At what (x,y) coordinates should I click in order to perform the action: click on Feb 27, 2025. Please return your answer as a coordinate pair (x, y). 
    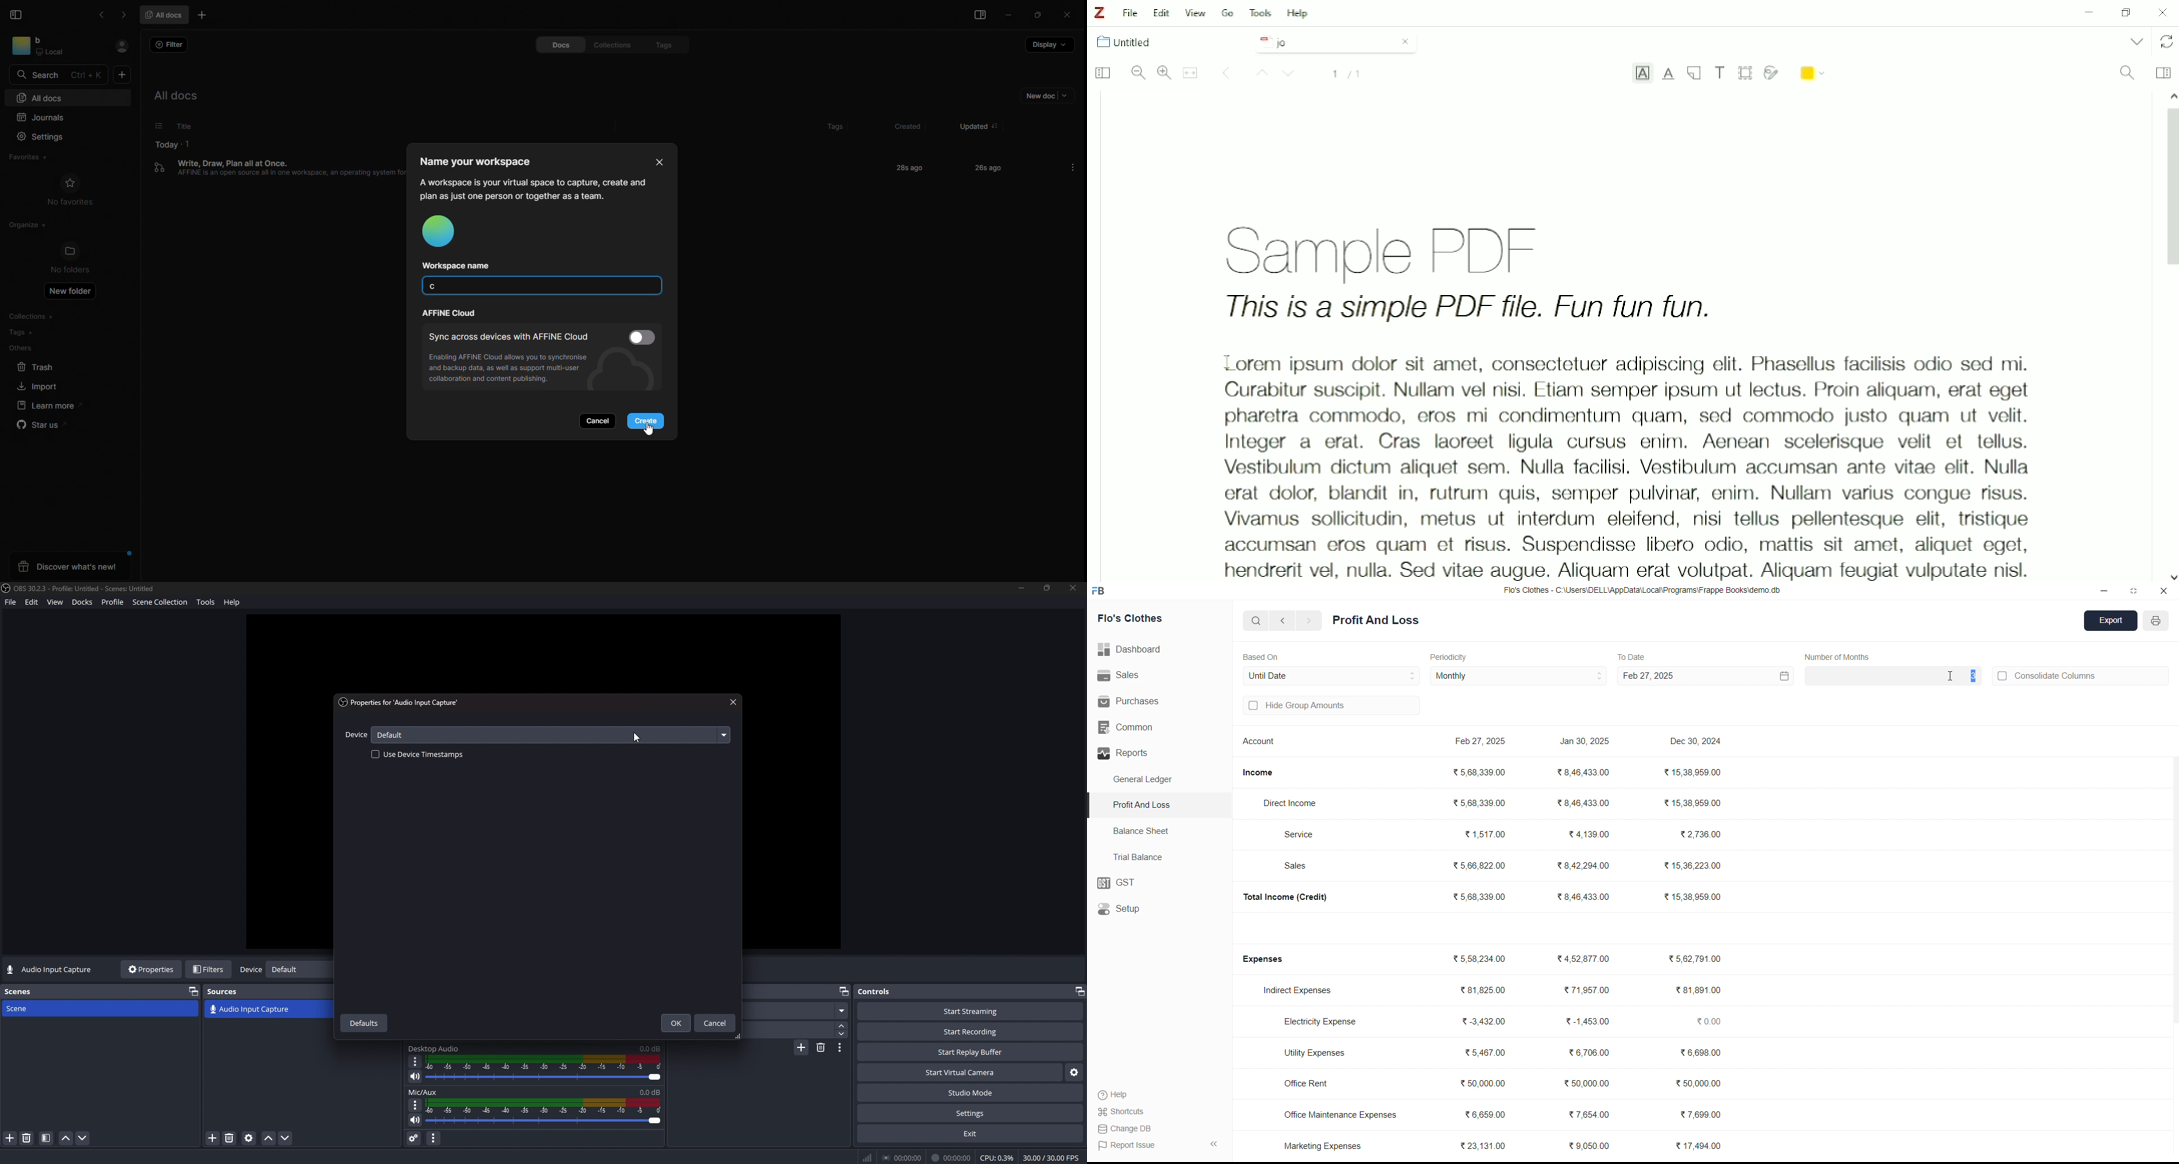
    Looking at the image, I should click on (1482, 742).